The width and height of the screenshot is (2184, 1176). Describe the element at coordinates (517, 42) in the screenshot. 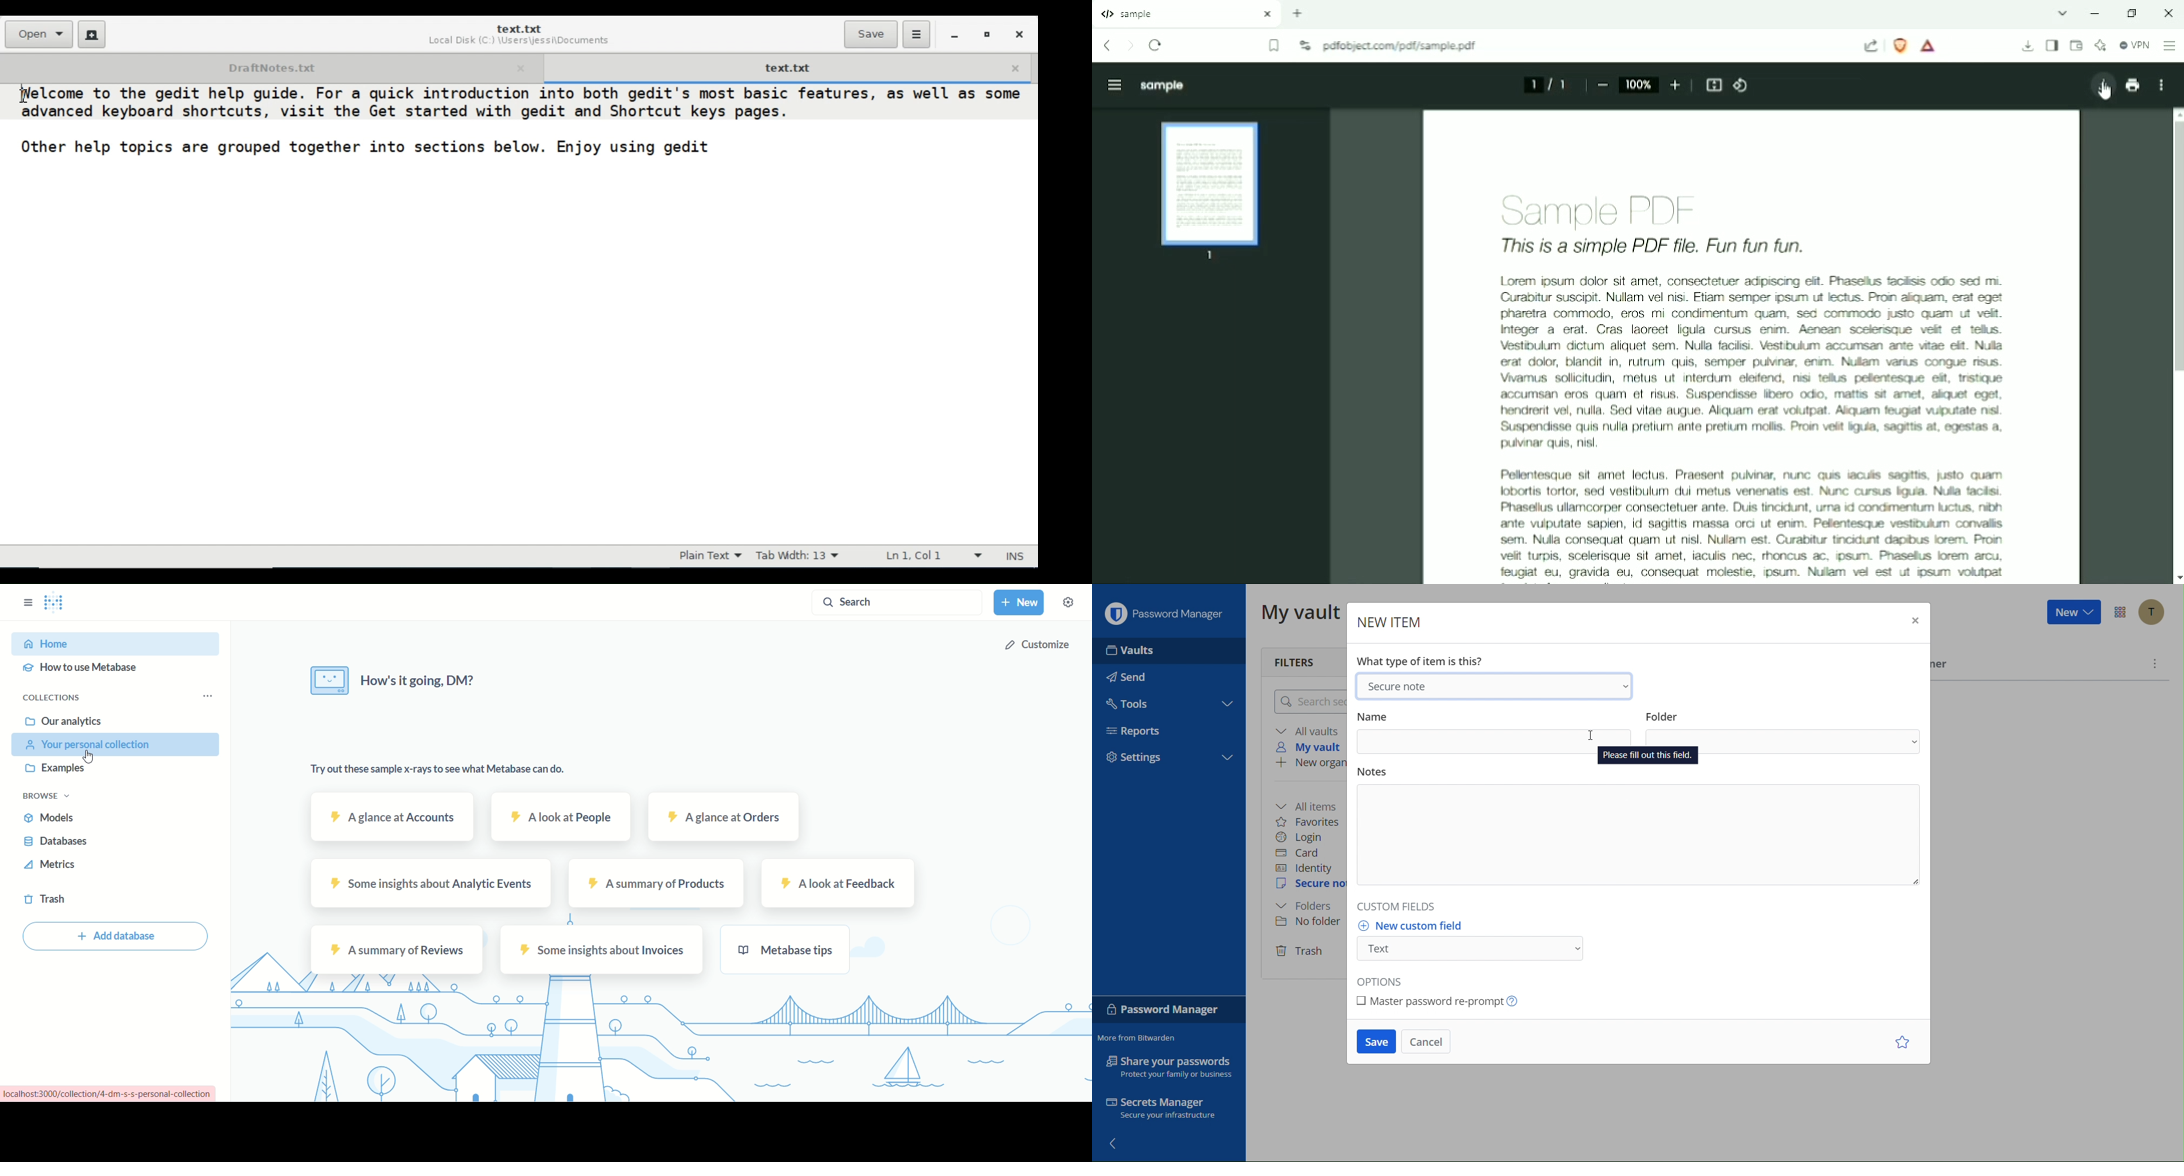

I see `Document path` at that location.